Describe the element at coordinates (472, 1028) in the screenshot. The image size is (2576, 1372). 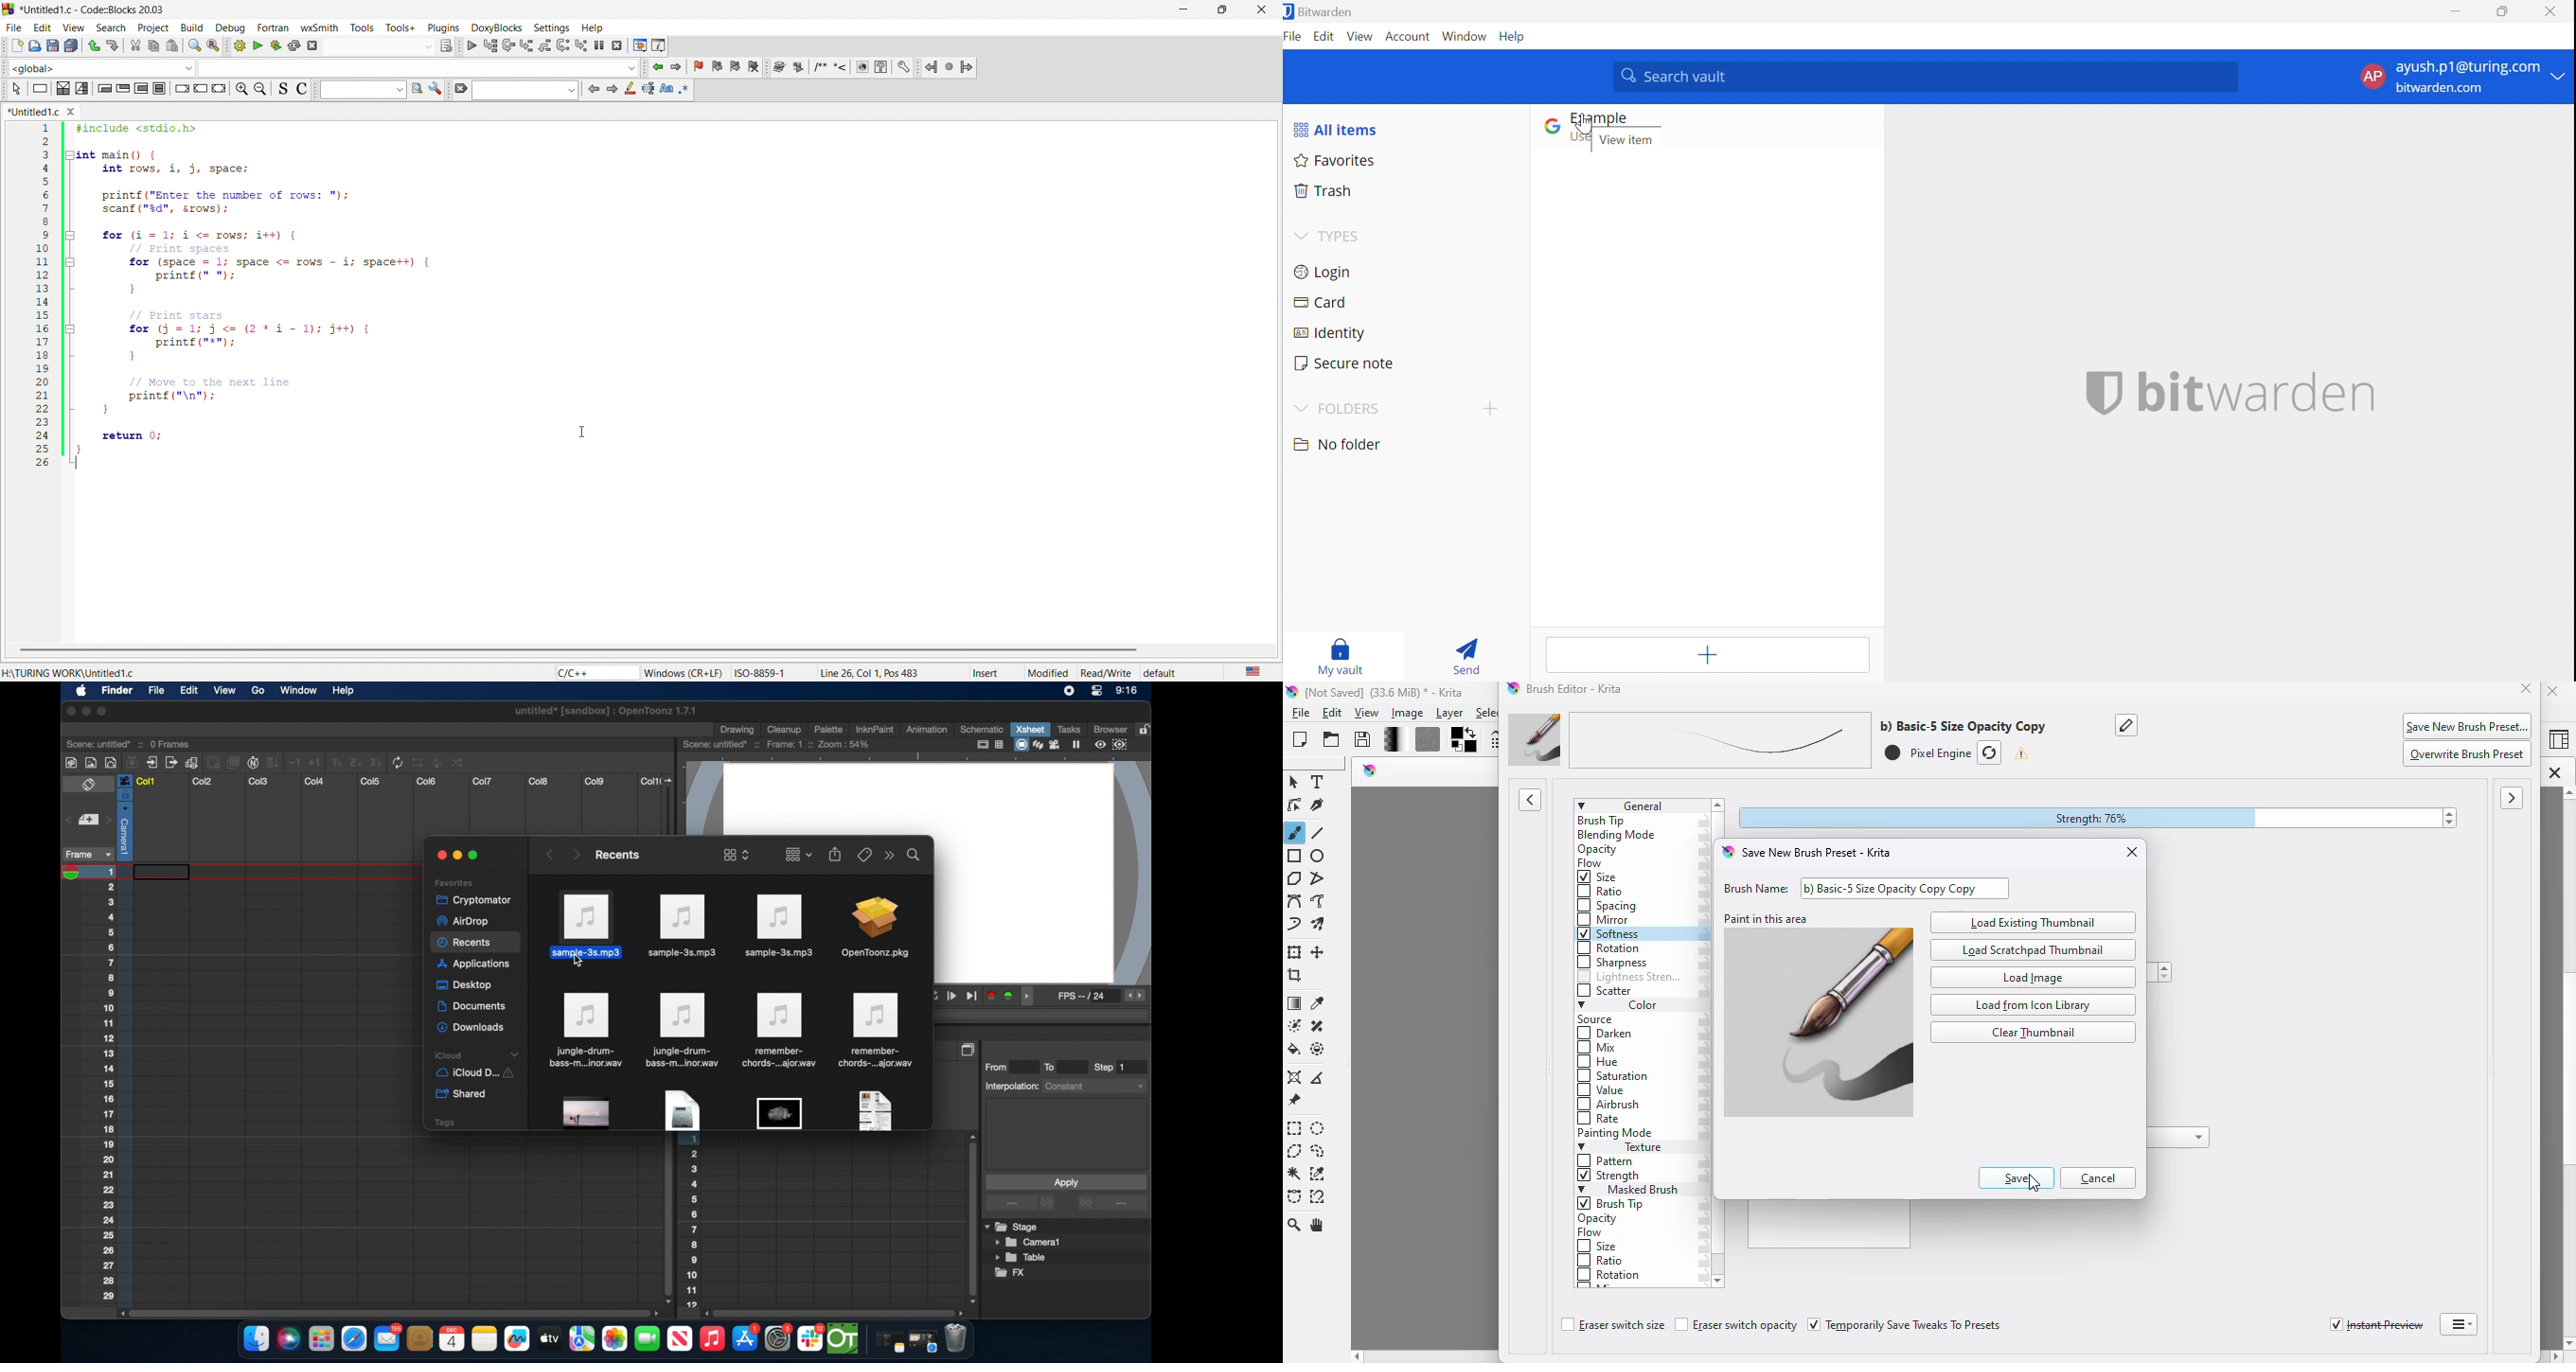
I see `downloads` at that location.